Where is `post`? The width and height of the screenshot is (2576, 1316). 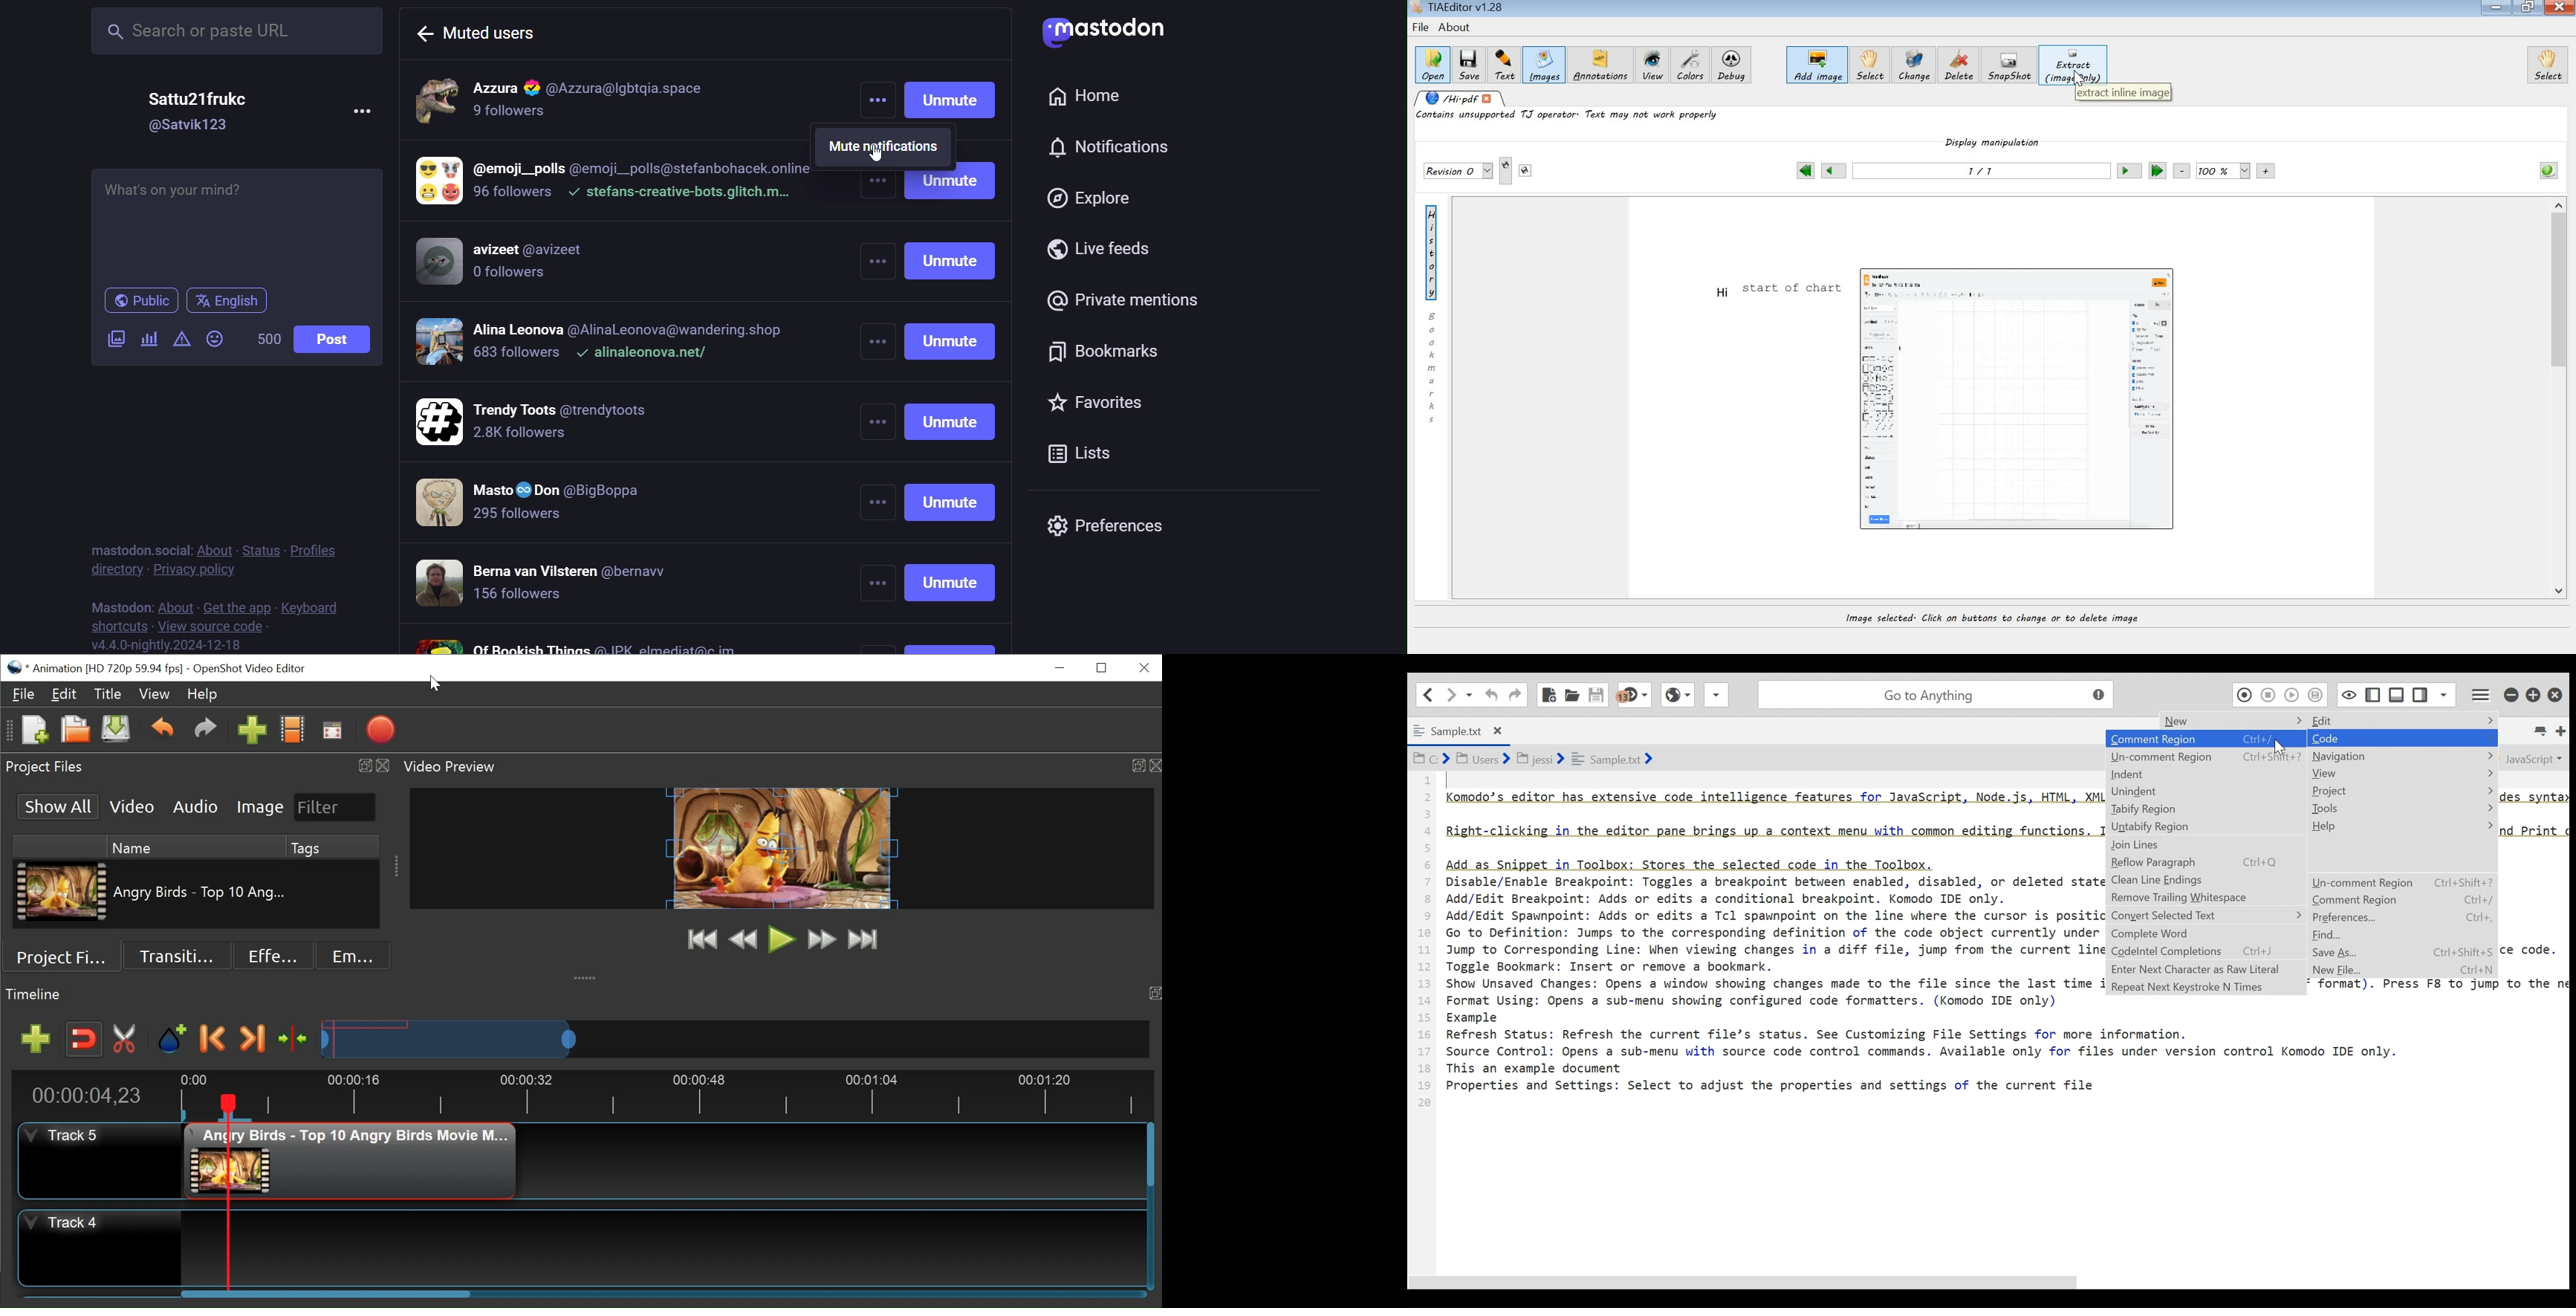 post is located at coordinates (336, 341).